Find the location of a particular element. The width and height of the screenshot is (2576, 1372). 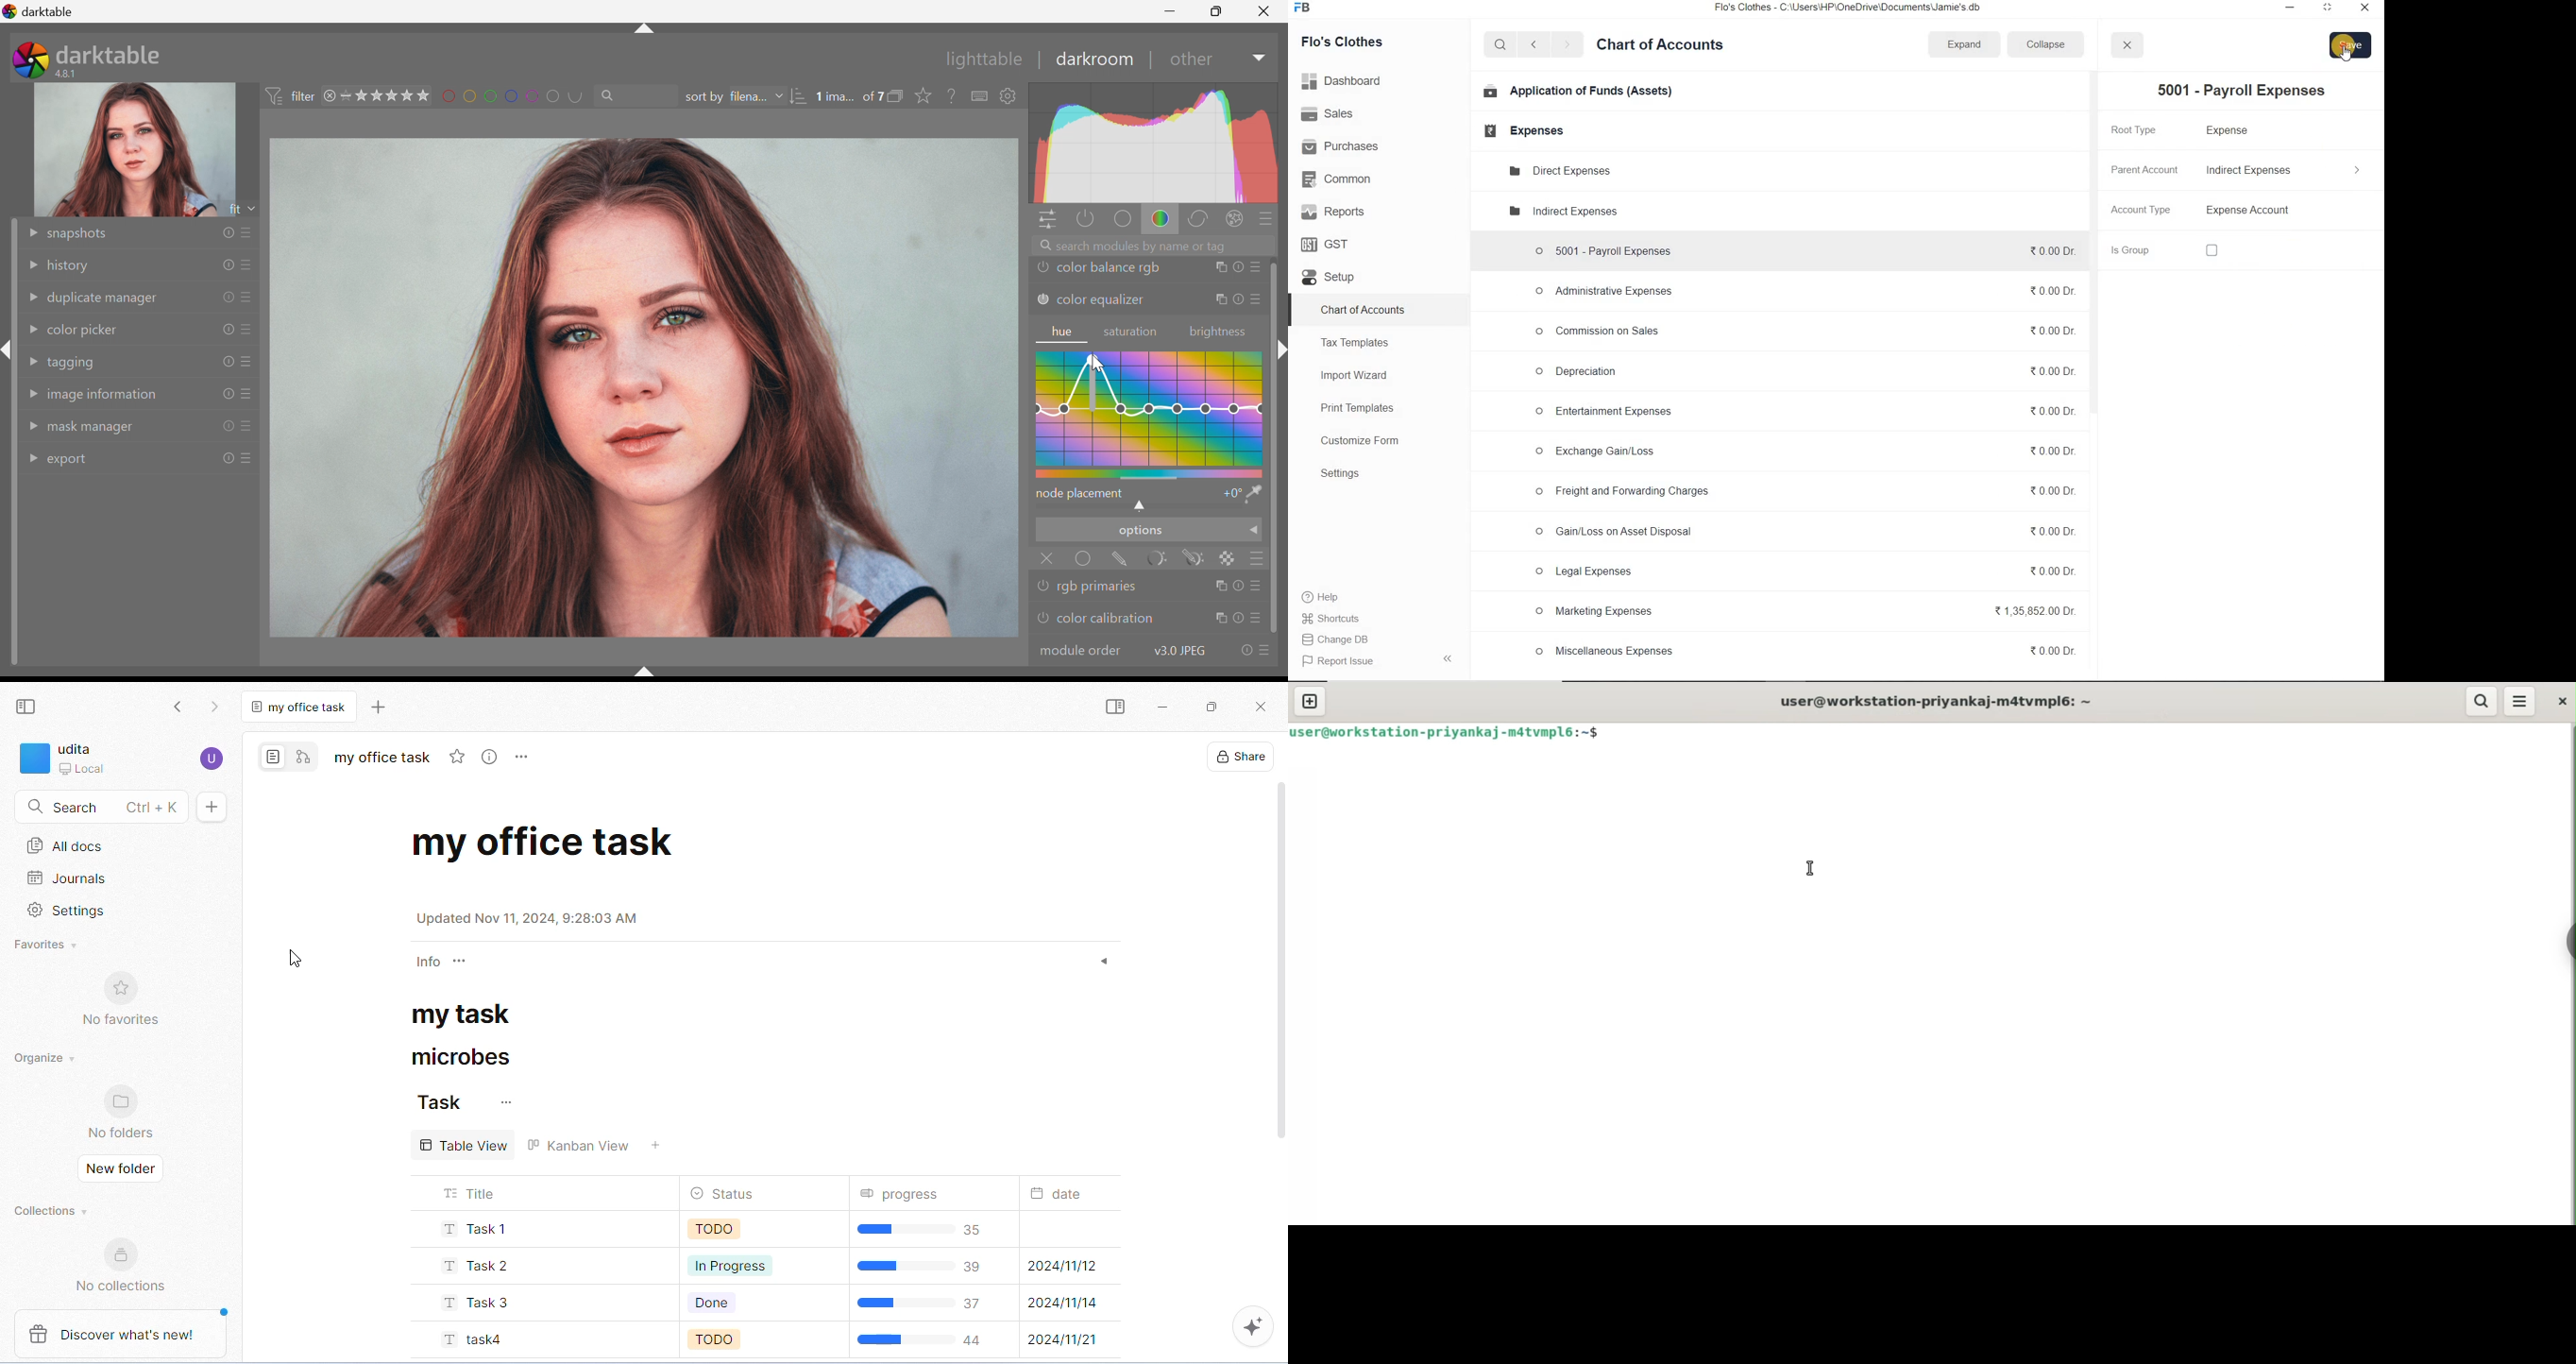

Common is located at coordinates (1341, 178).